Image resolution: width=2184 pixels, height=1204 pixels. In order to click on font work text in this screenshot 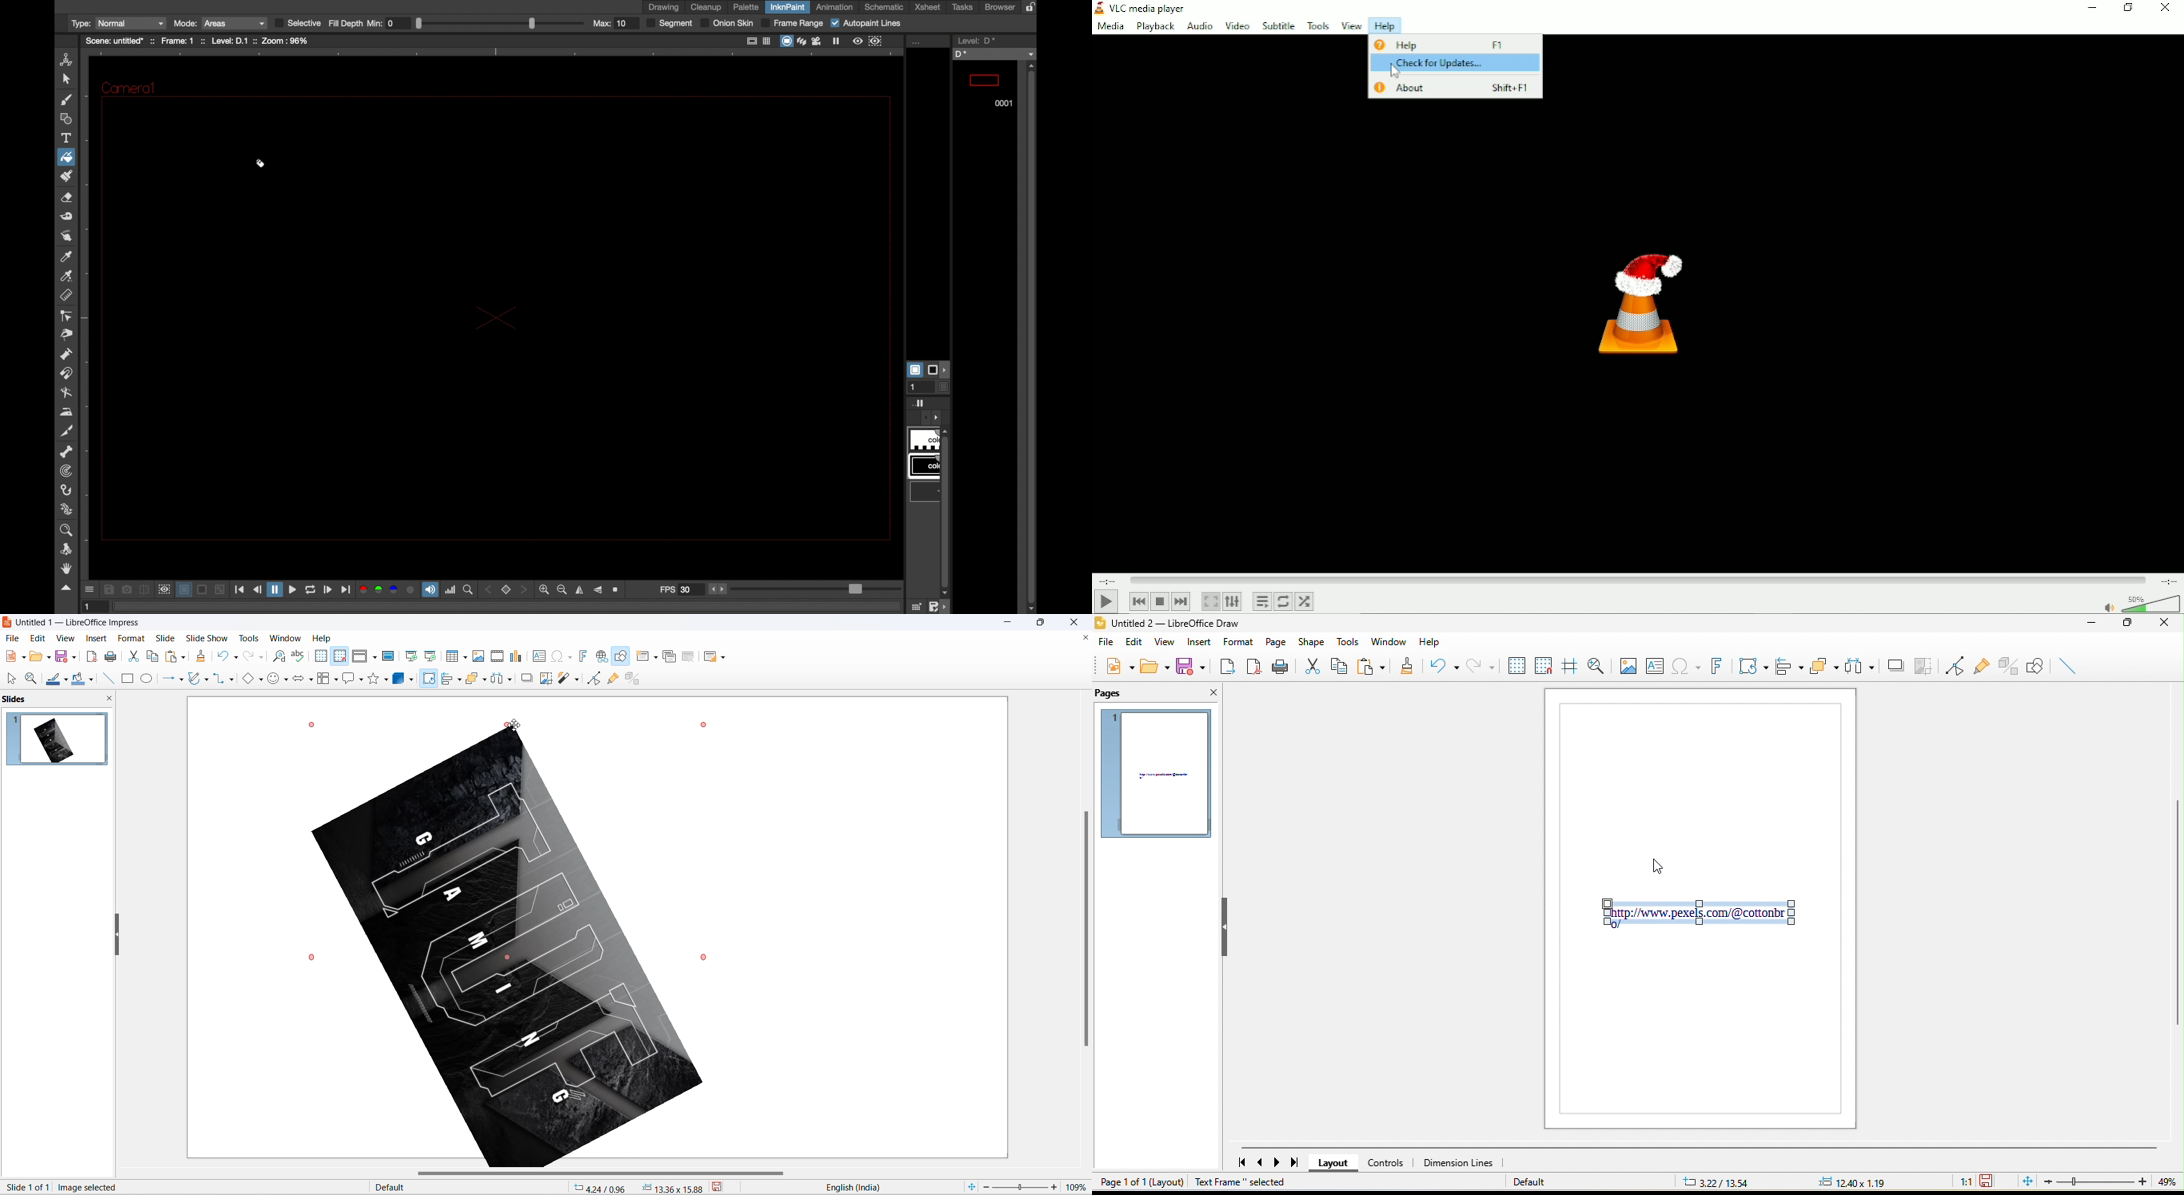, I will do `click(1720, 665)`.